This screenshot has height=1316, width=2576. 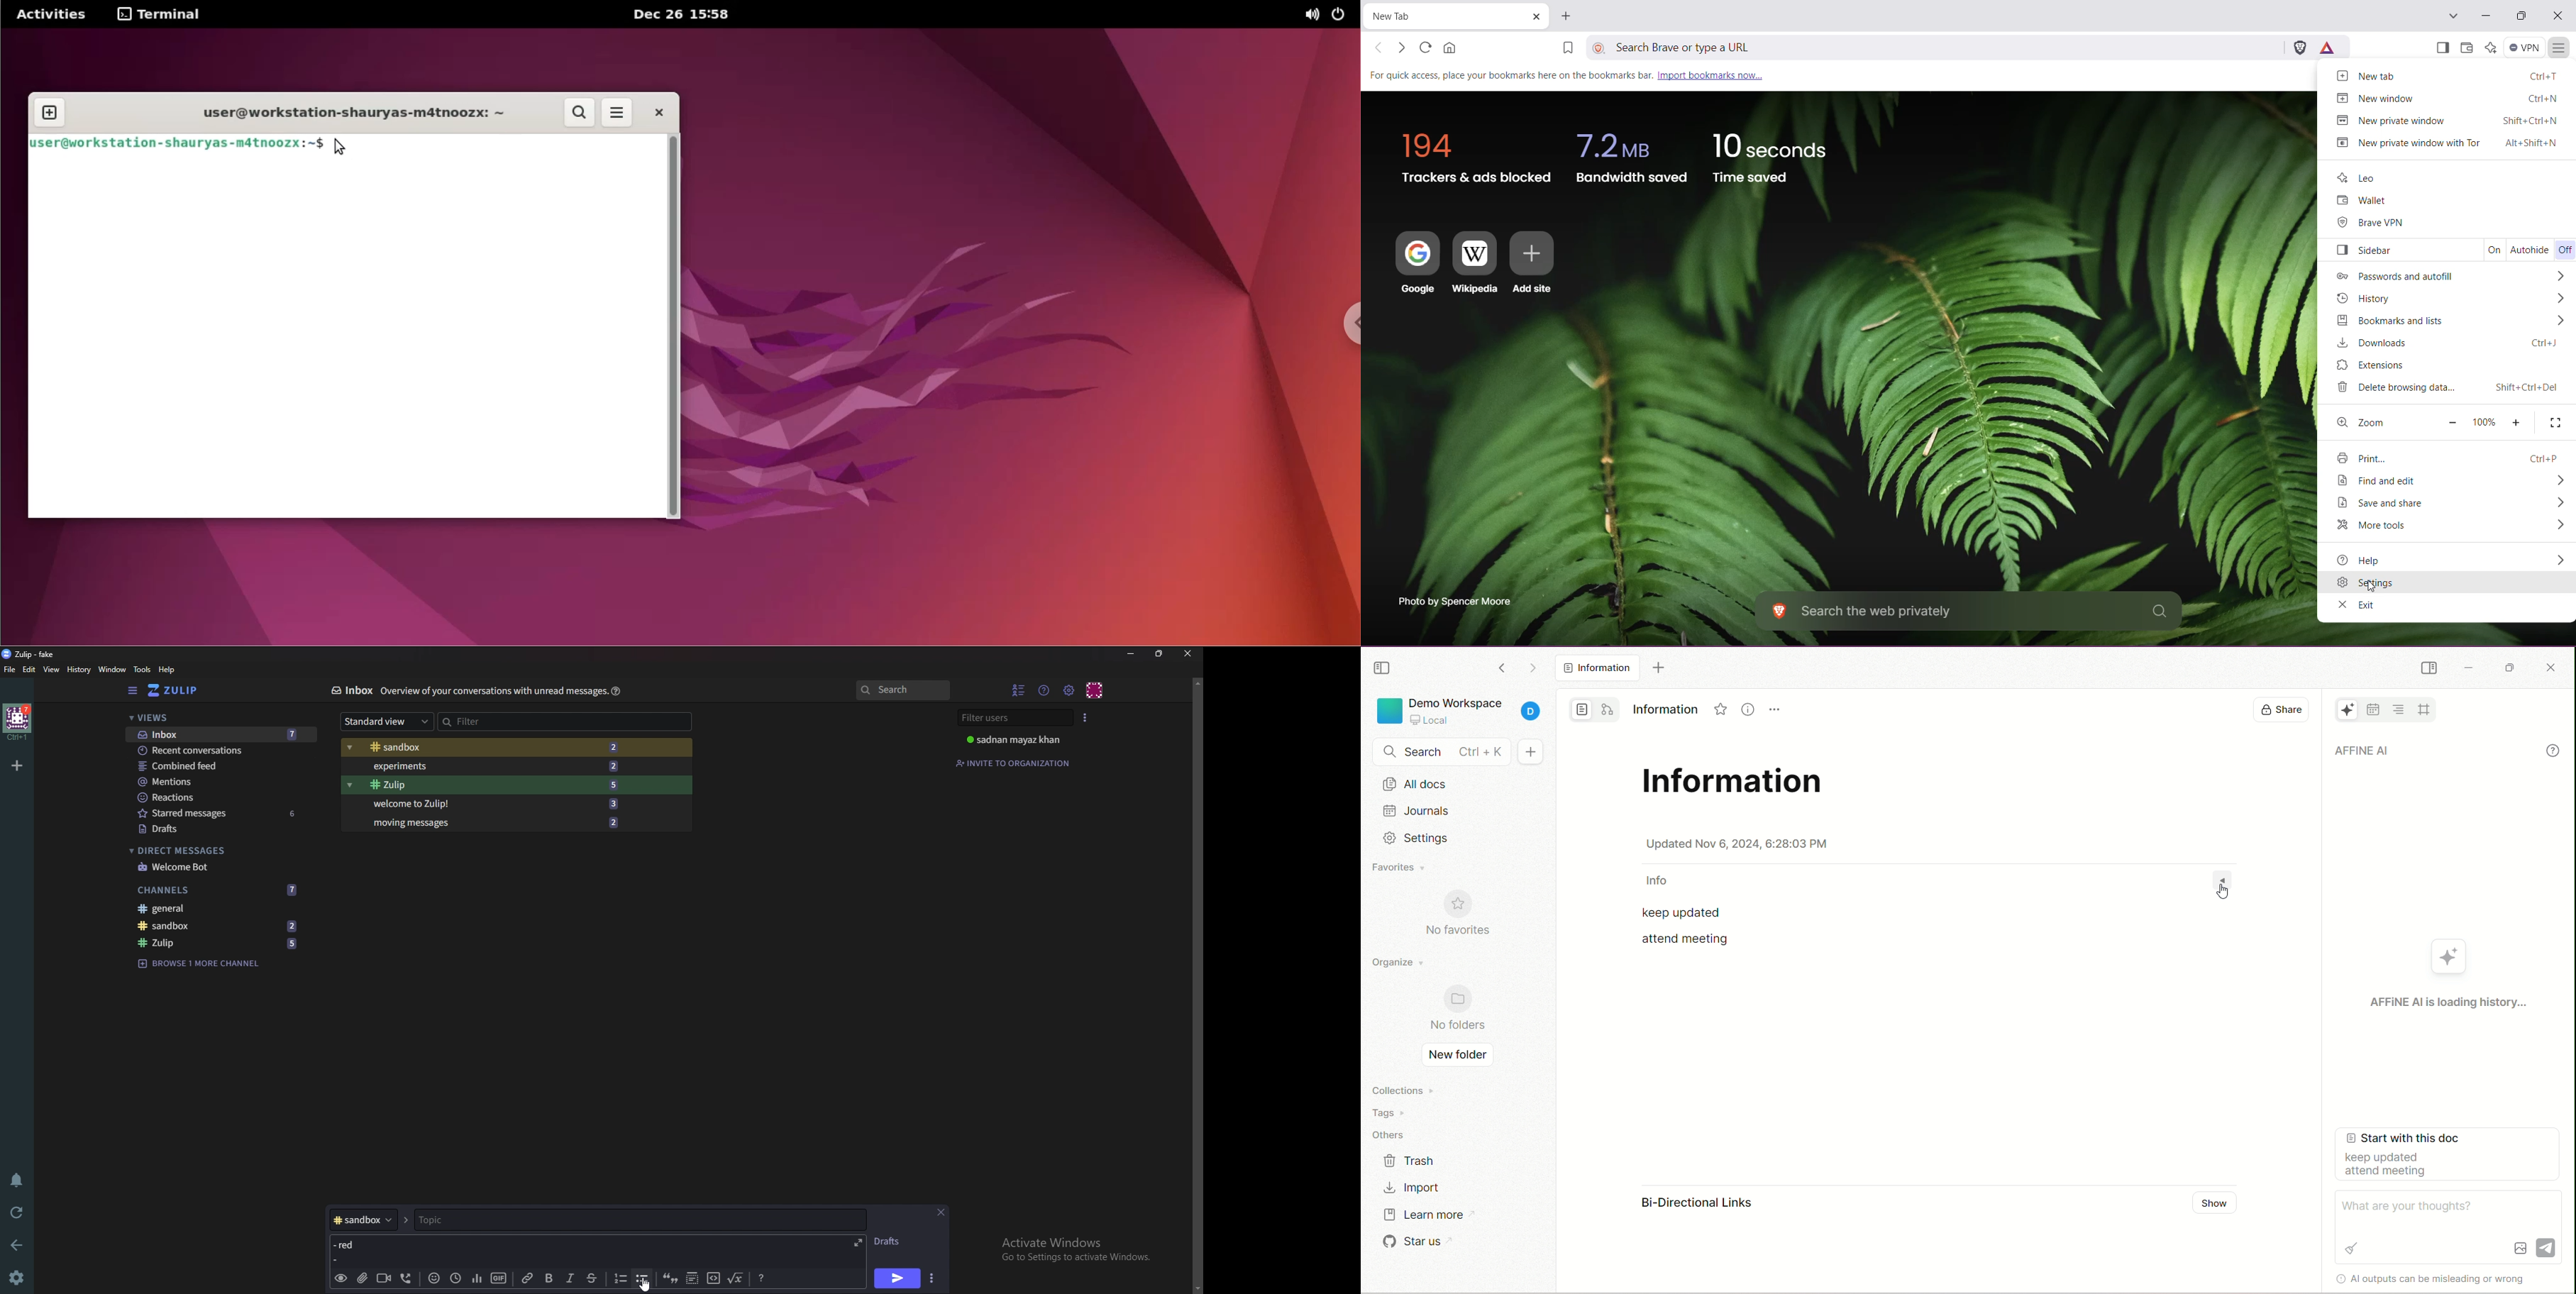 I want to click on scrollbar, so click(x=673, y=326).